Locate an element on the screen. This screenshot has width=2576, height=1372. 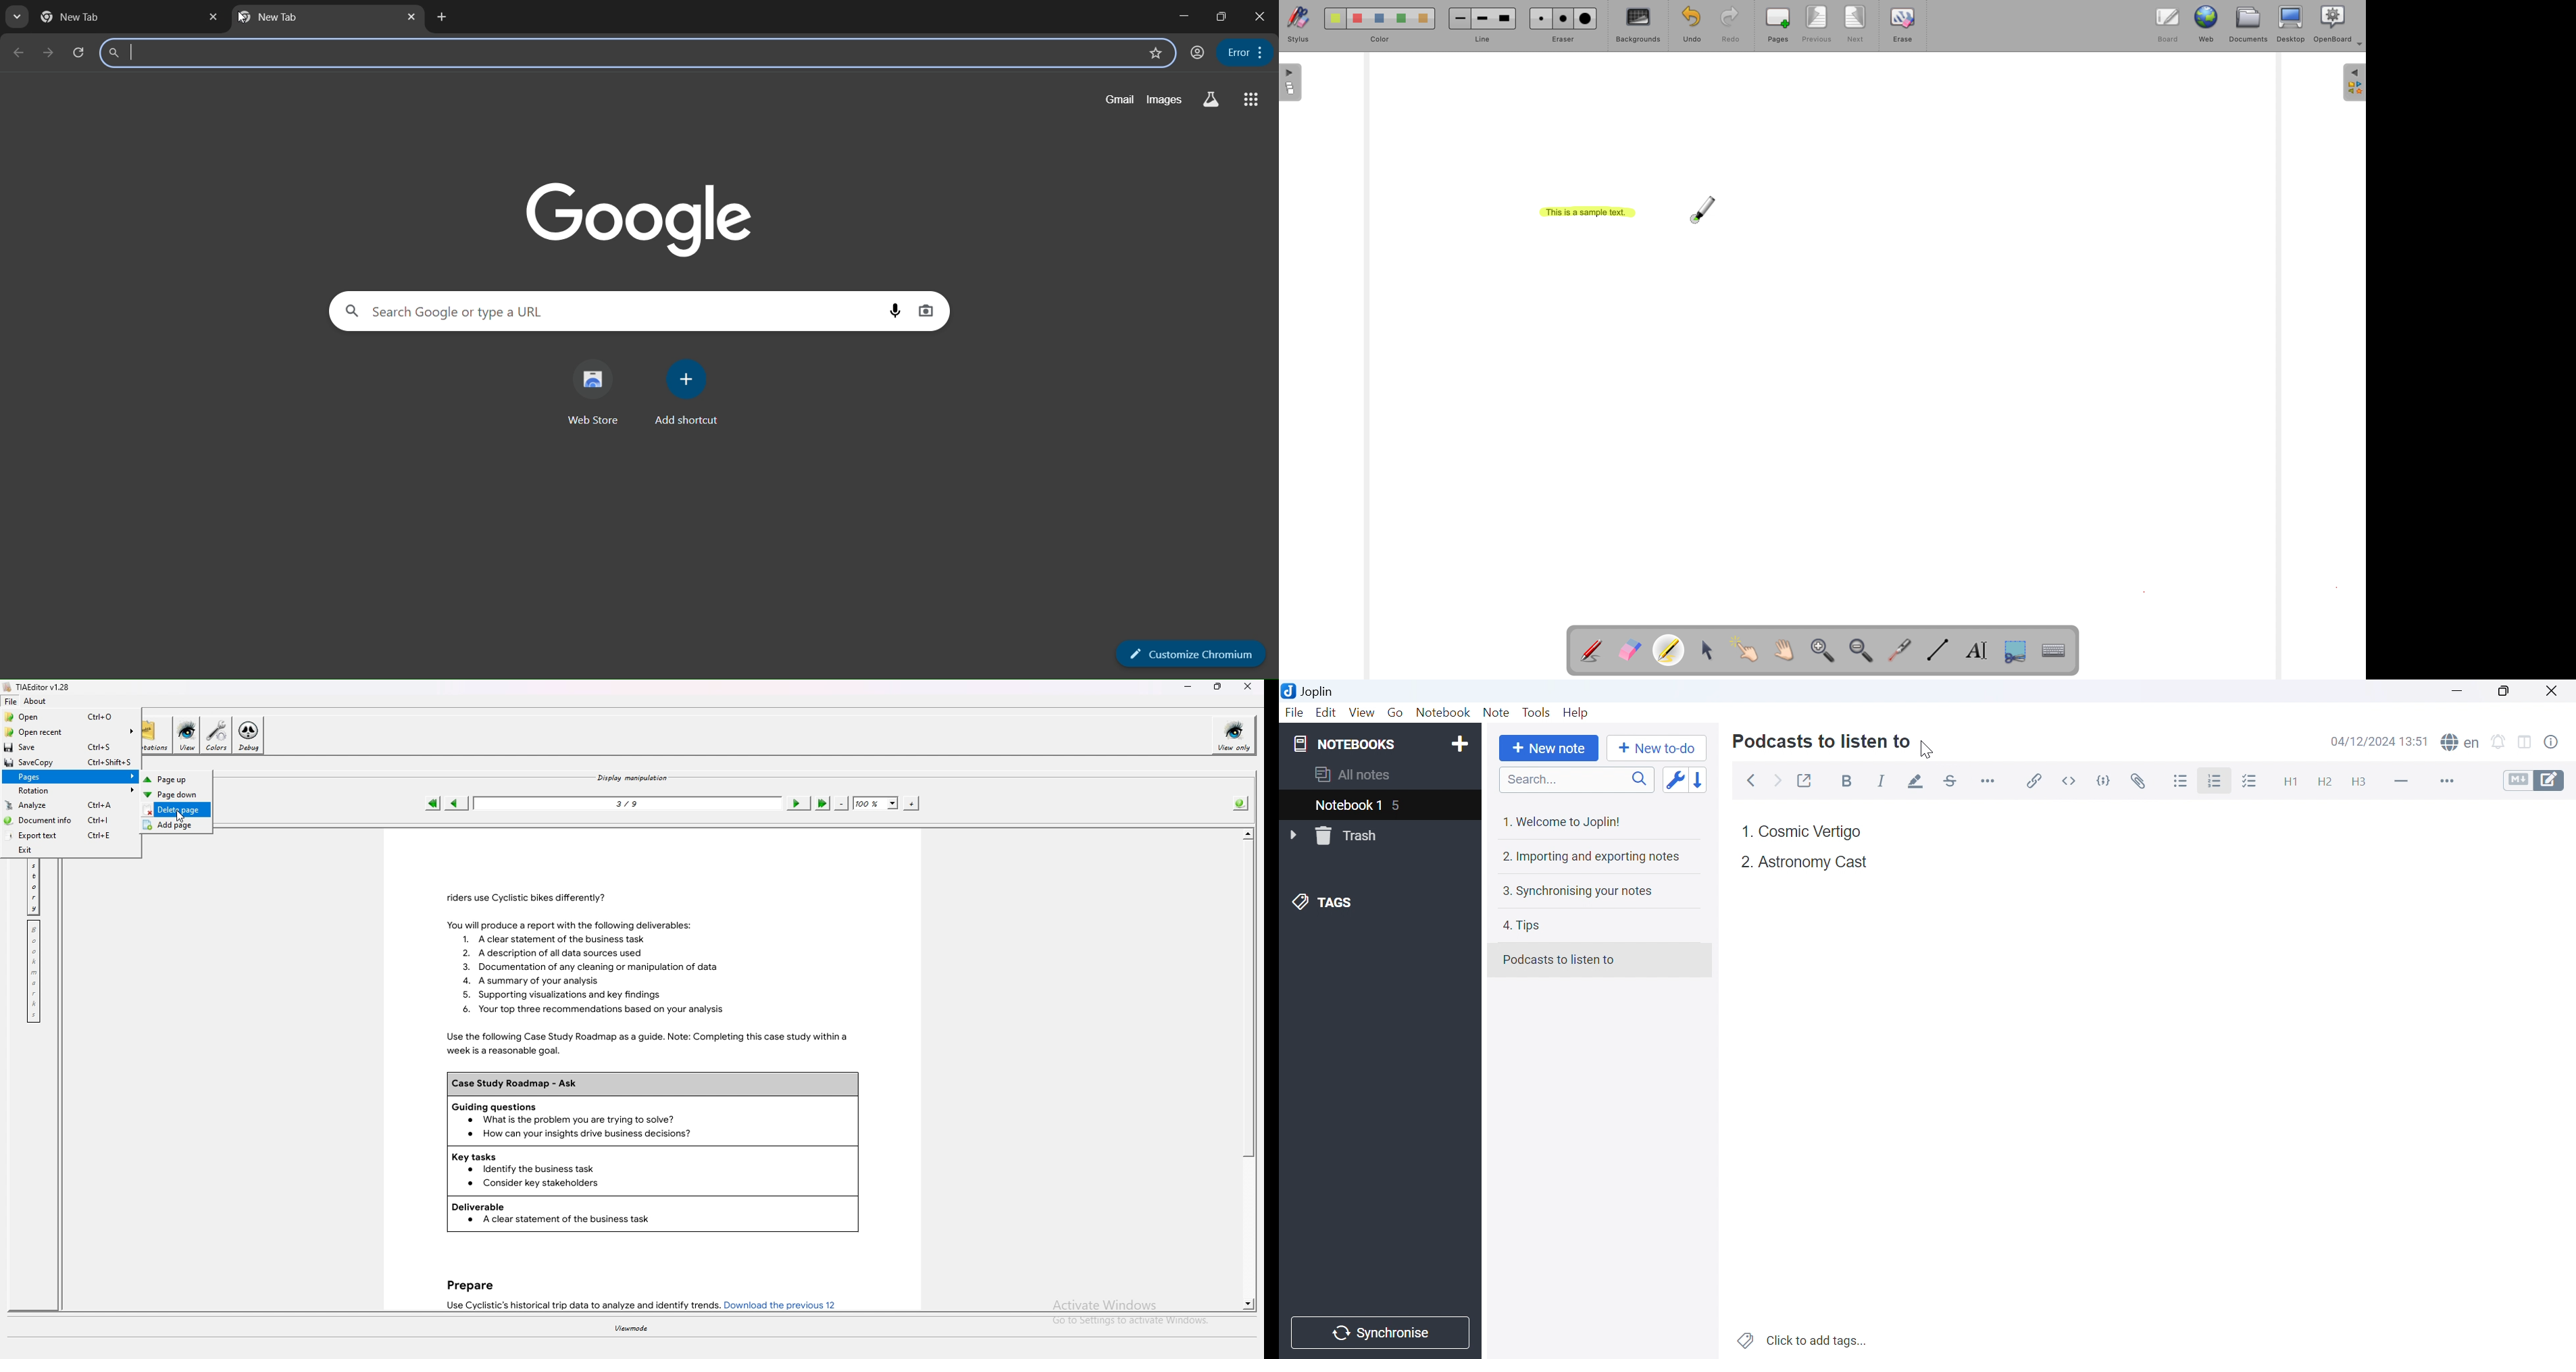
Checkbox list is located at coordinates (2251, 781).